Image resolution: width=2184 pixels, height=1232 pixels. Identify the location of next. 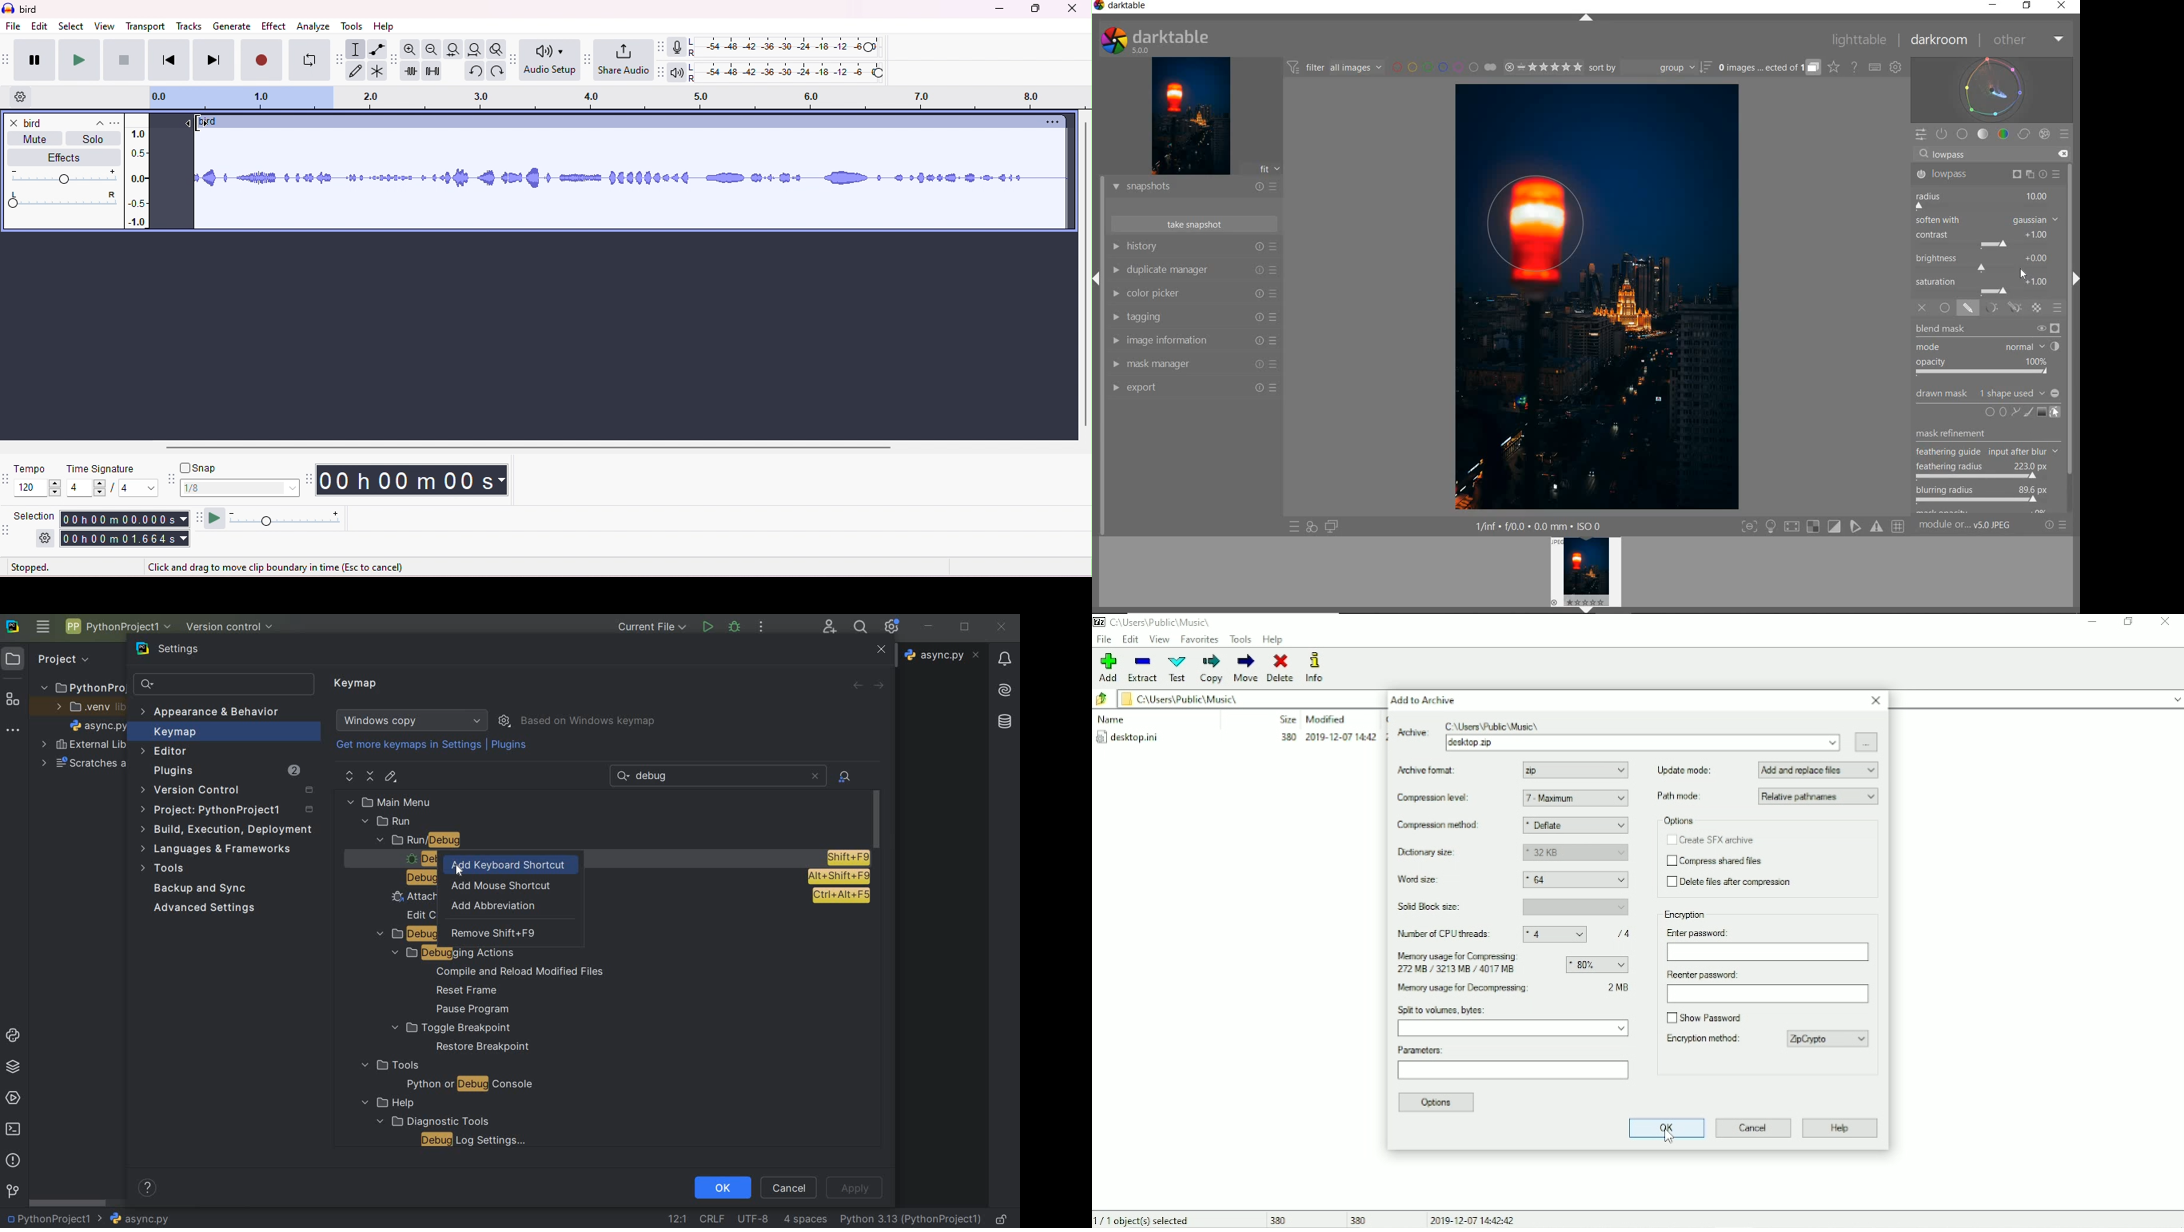
(212, 61).